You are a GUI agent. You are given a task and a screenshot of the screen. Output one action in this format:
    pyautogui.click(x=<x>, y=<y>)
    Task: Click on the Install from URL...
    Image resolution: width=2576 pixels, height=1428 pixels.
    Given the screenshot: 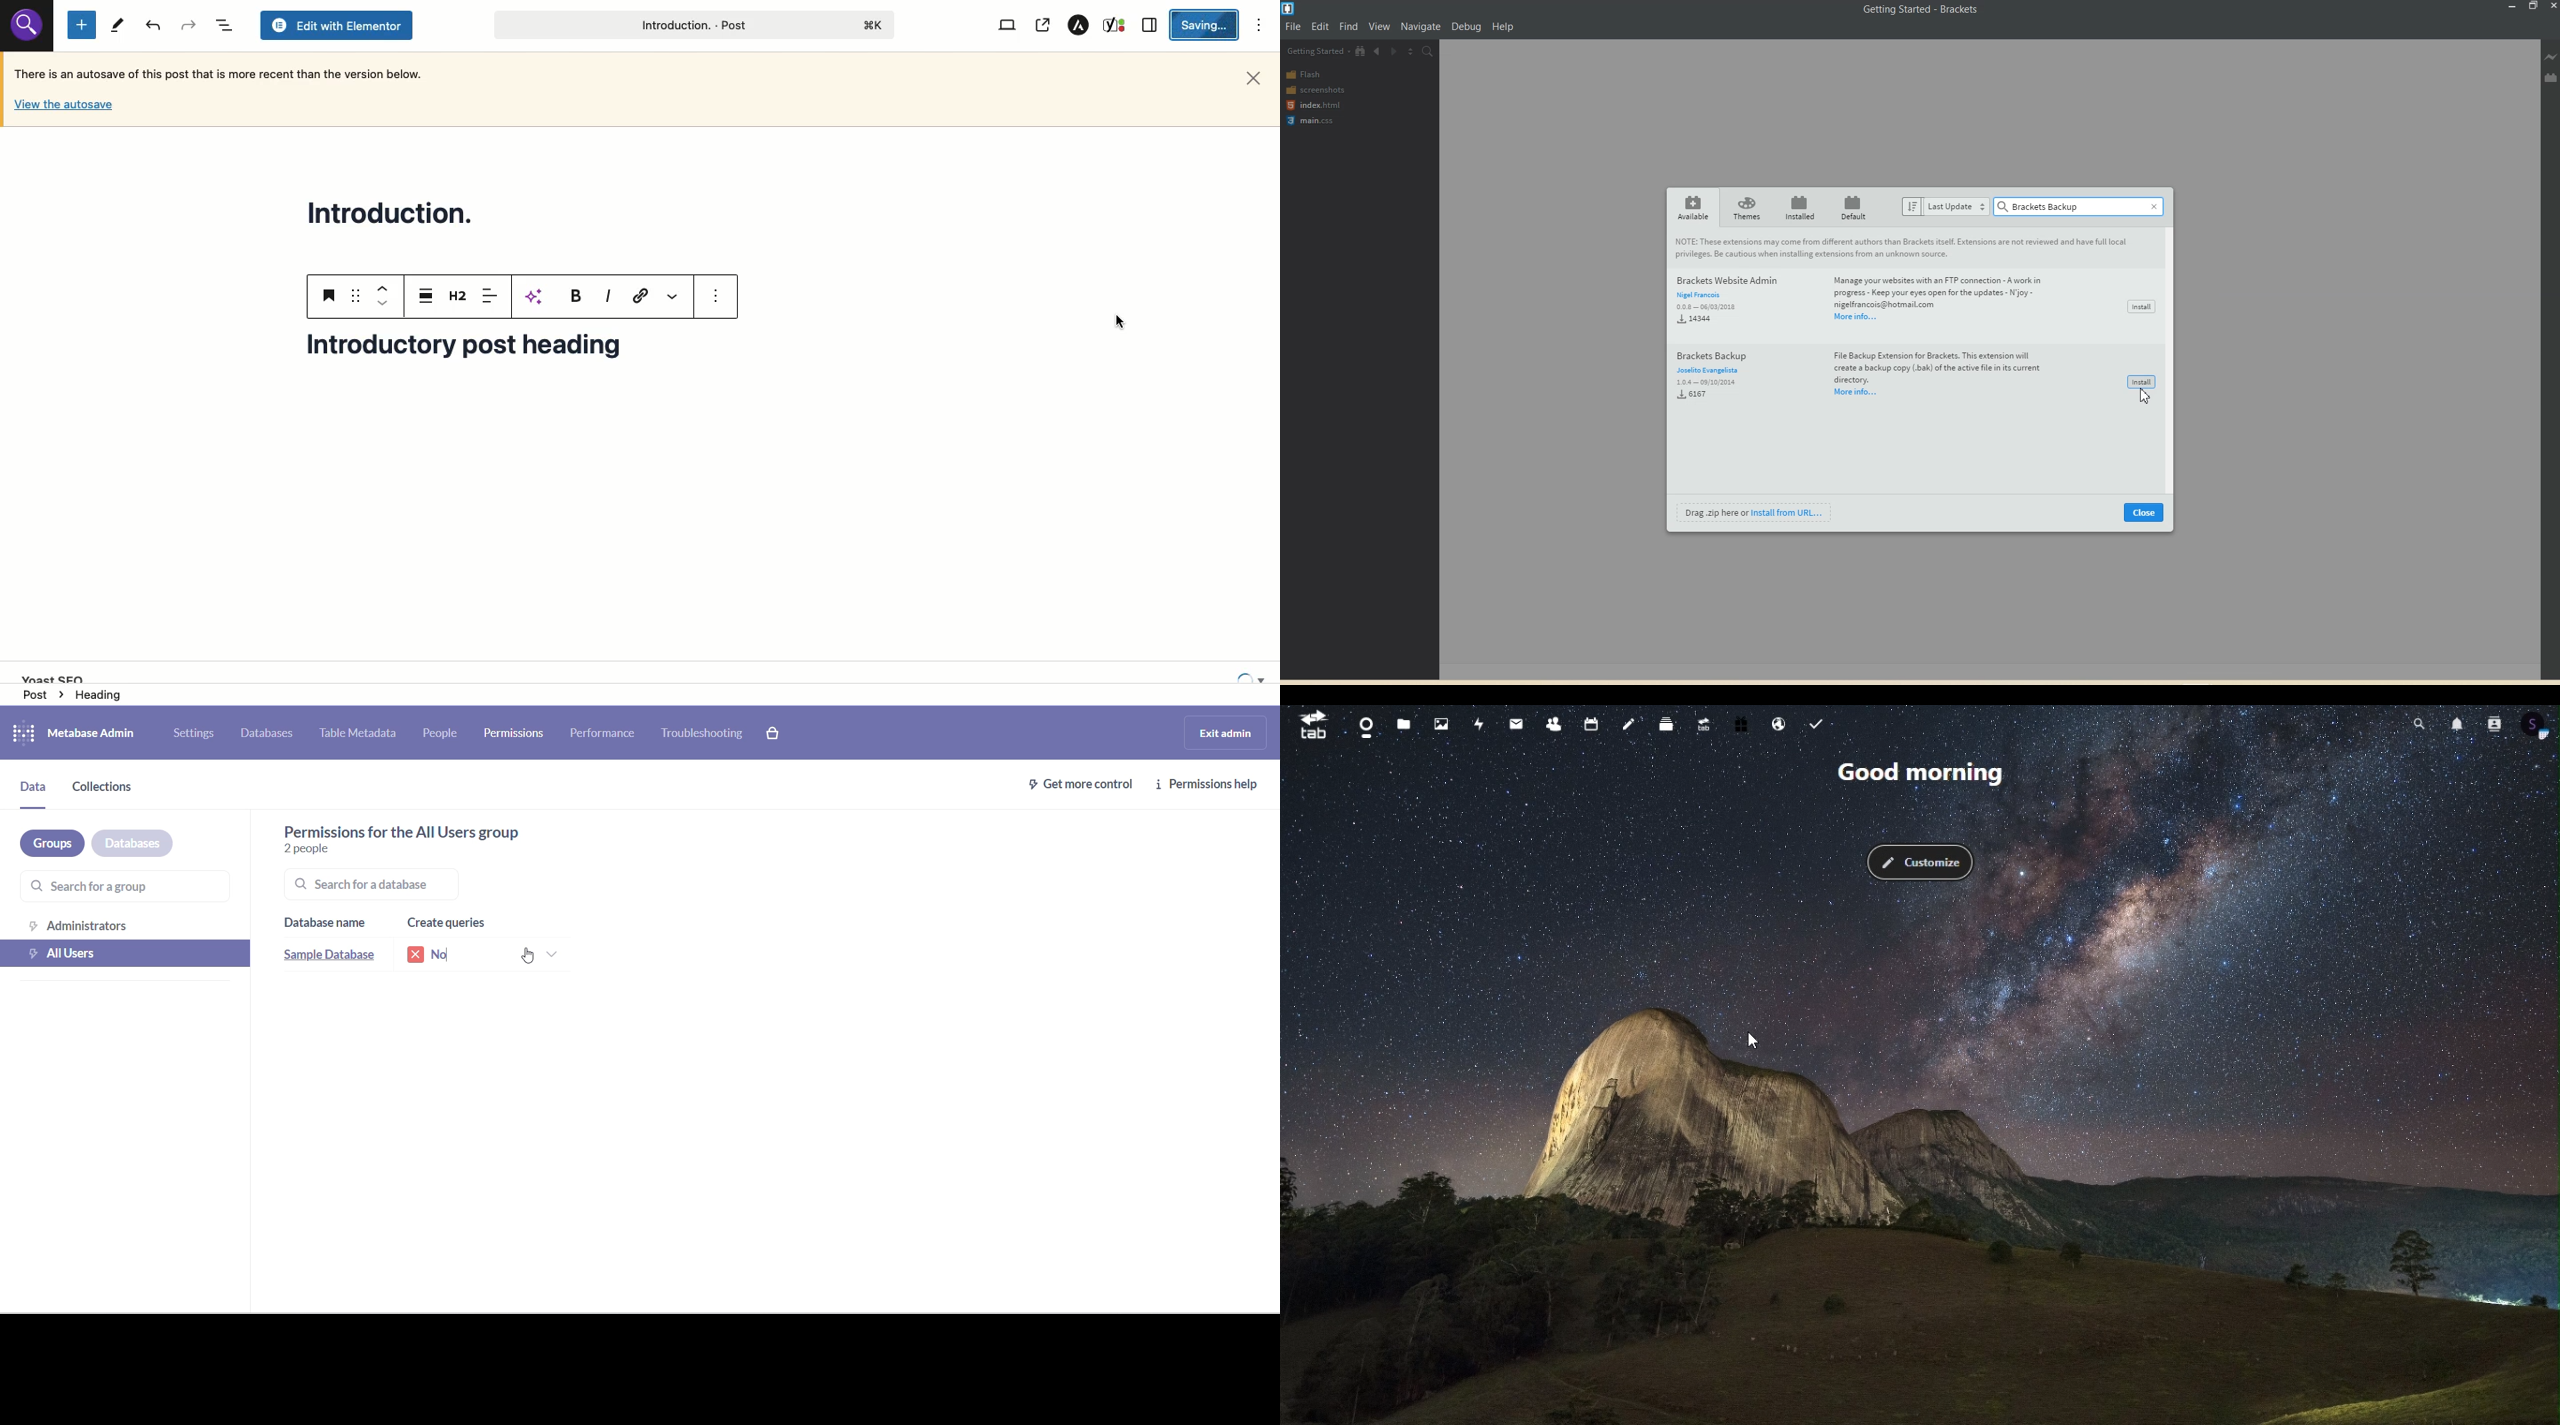 What is the action you would take?
    pyautogui.click(x=1792, y=512)
    